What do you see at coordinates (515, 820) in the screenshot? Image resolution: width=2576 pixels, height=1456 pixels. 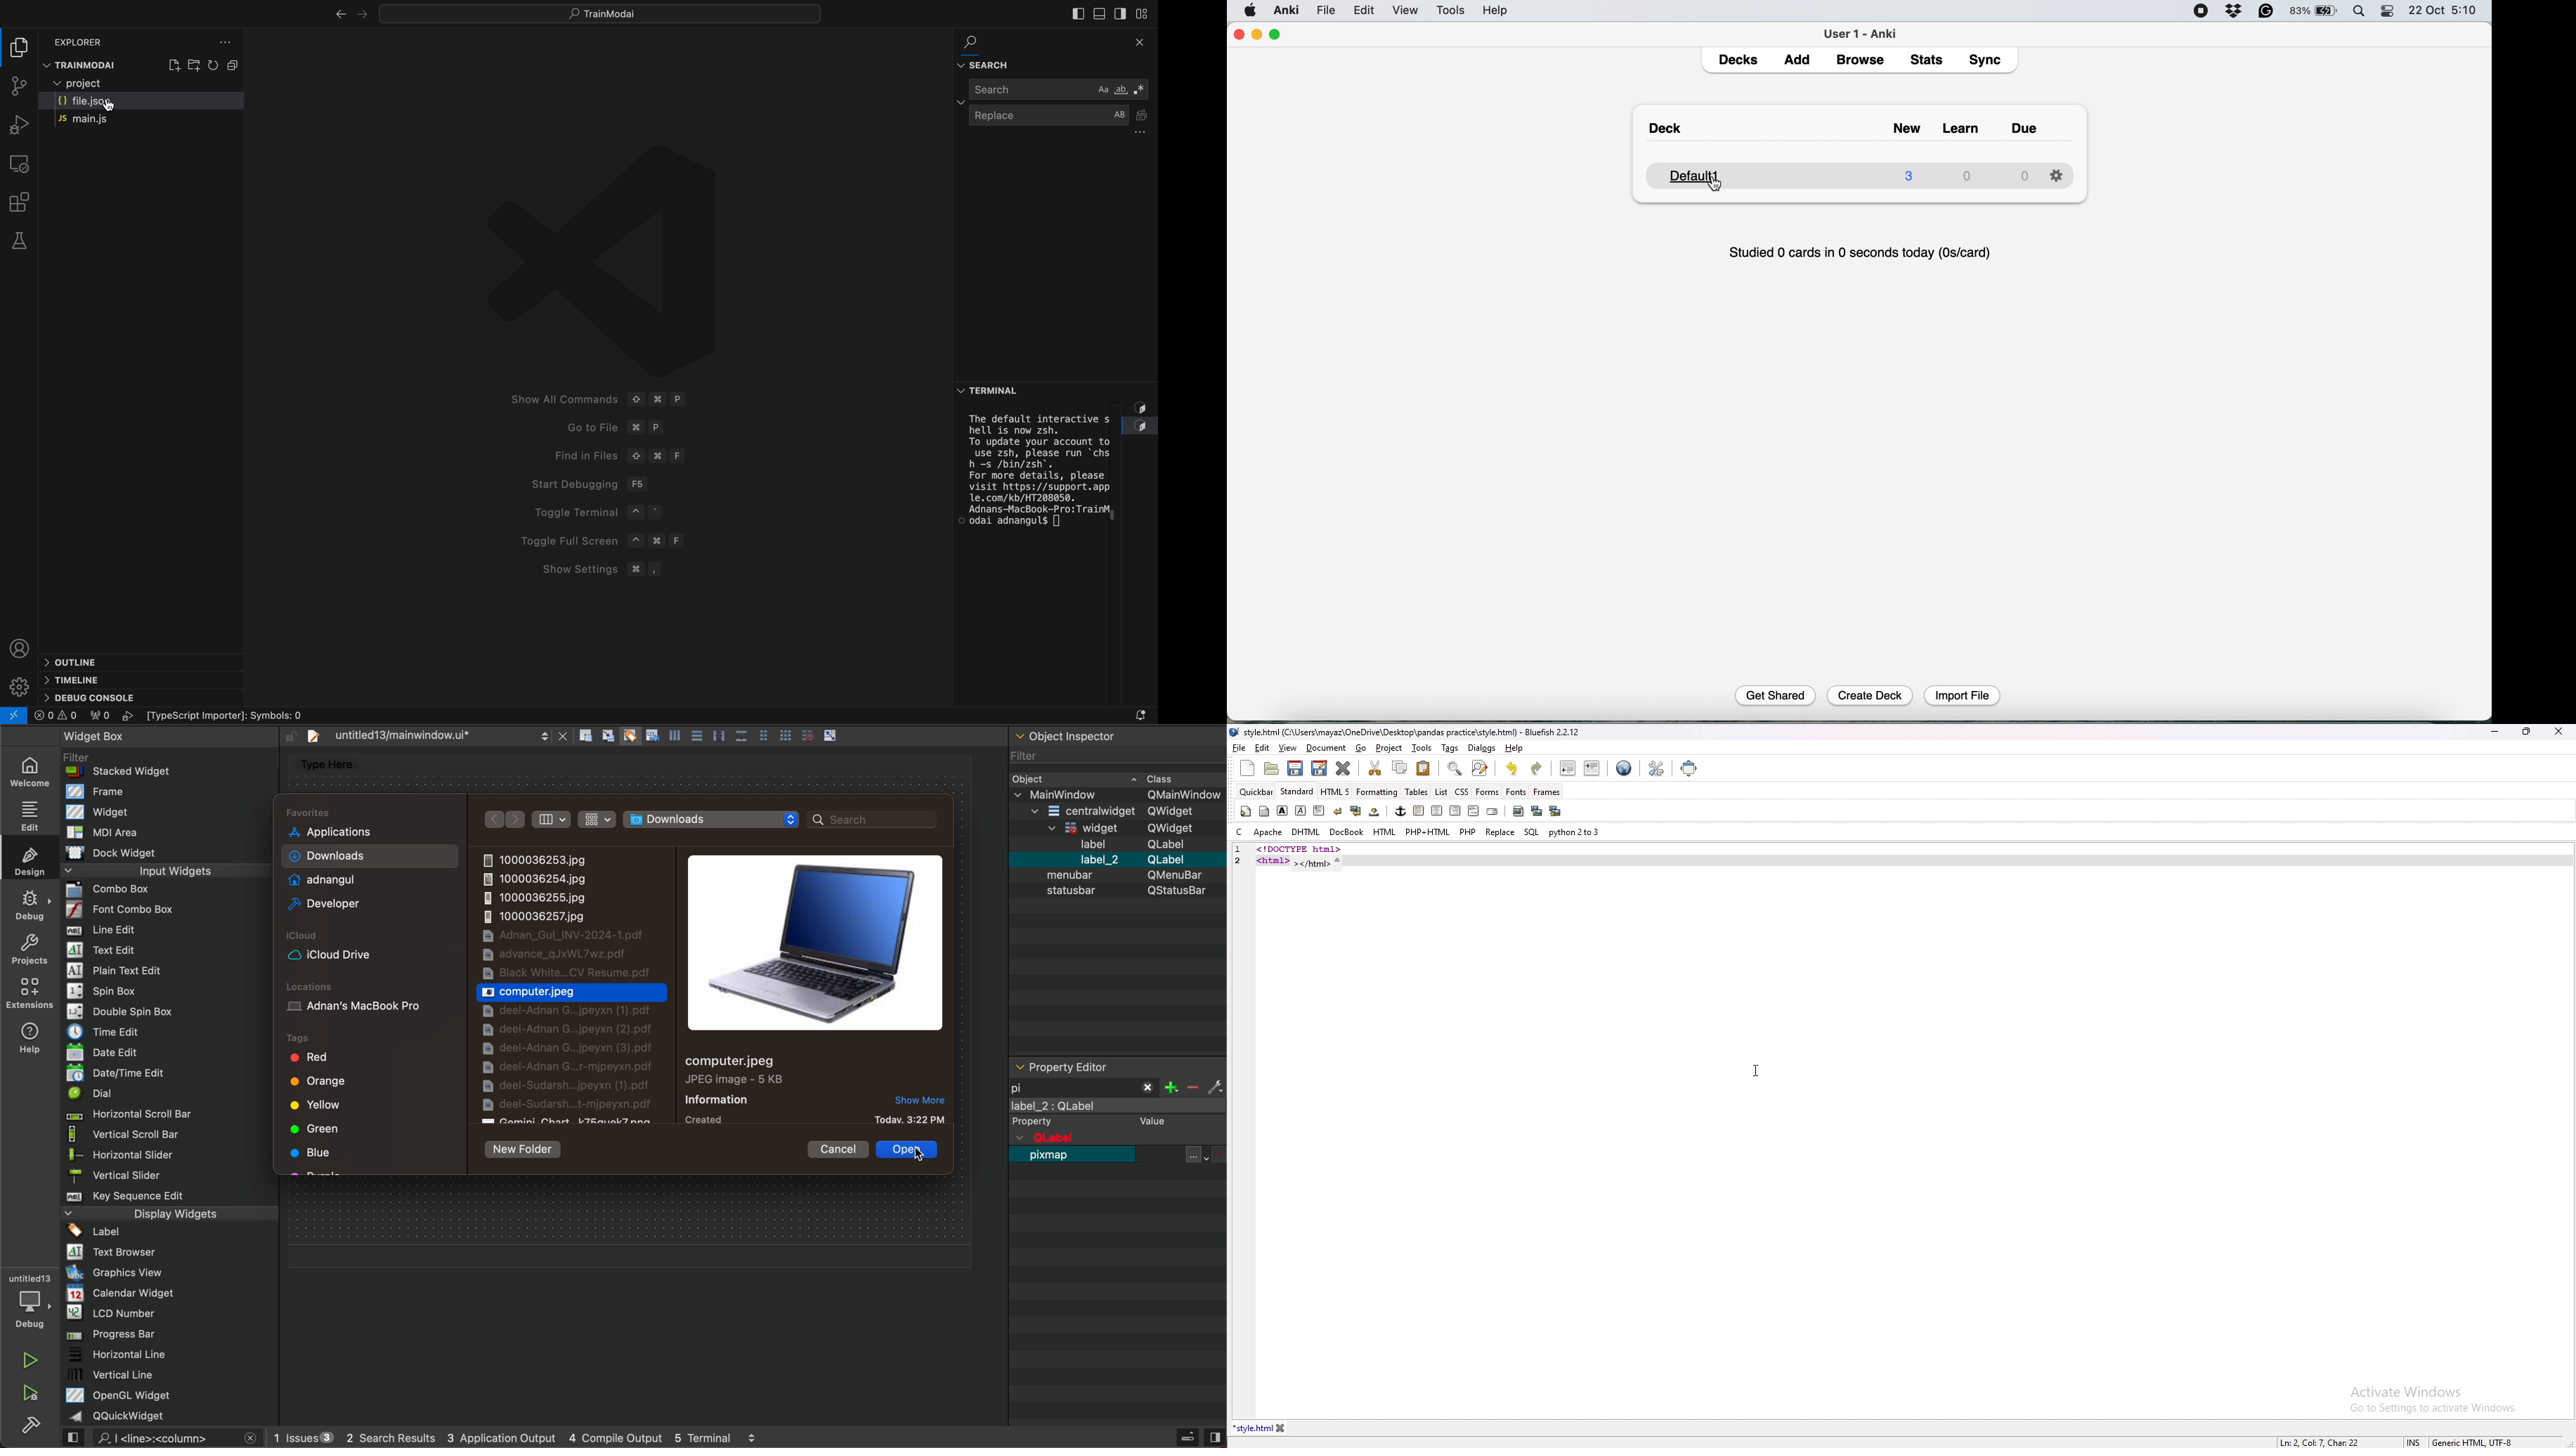 I see `next` at bounding box center [515, 820].